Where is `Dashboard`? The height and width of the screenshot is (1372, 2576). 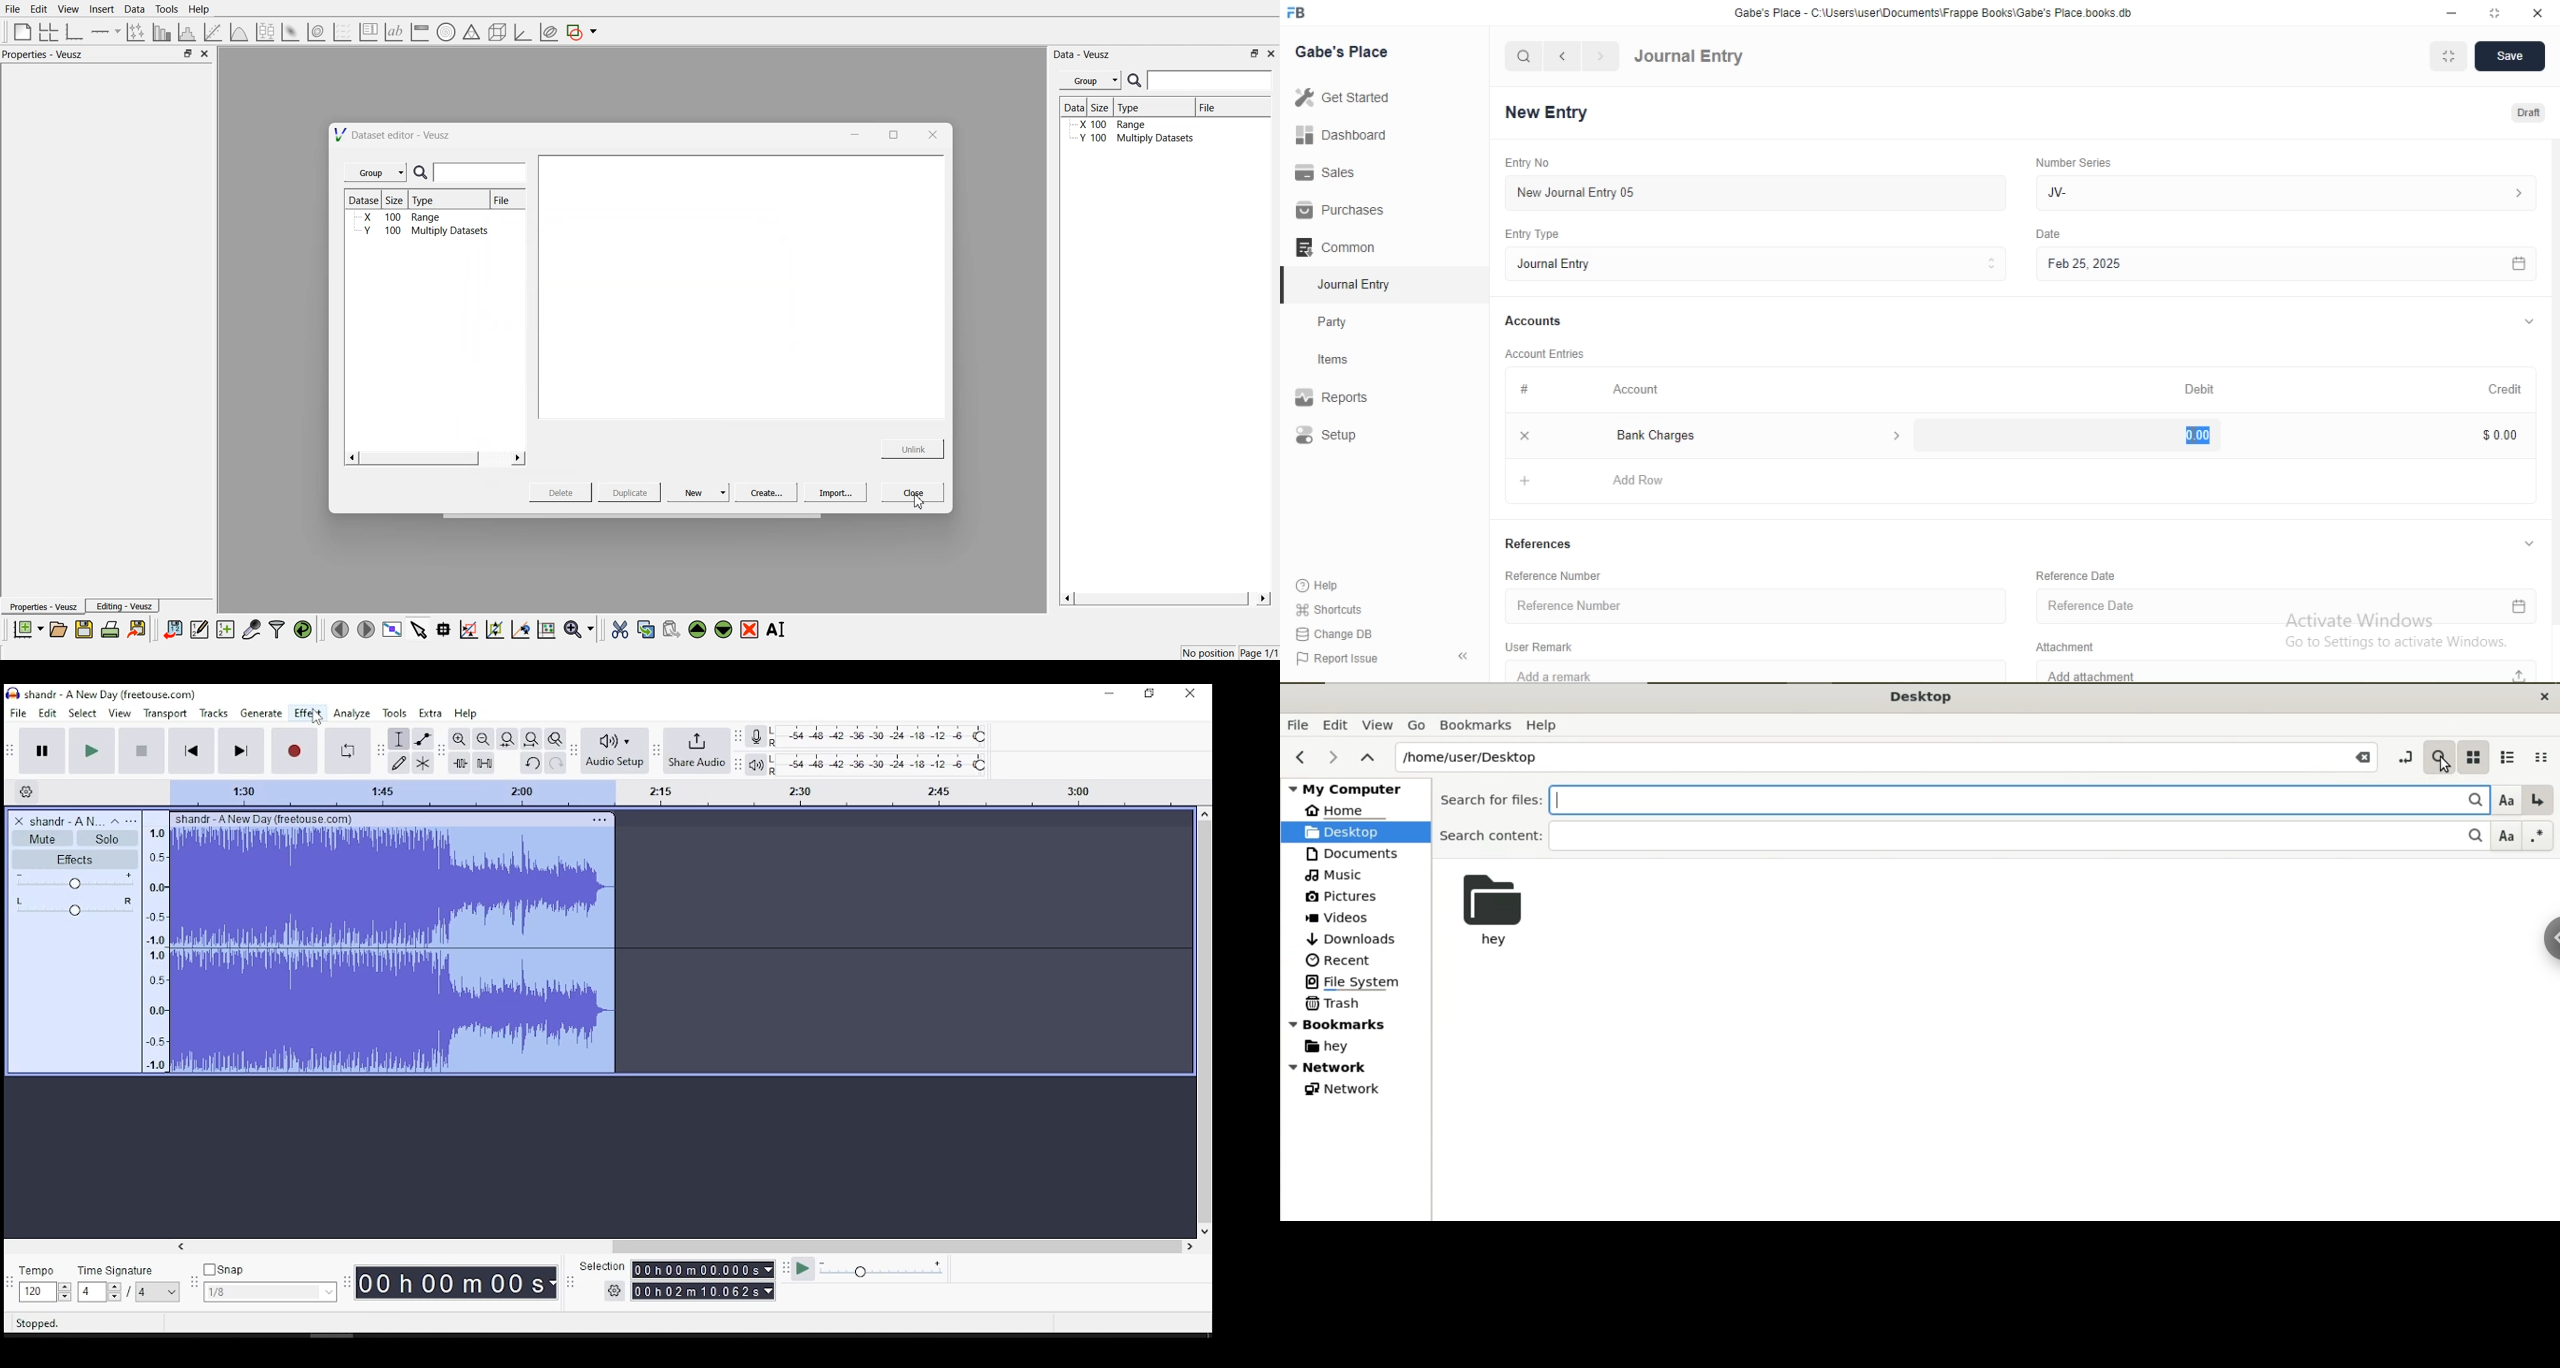 Dashboard is located at coordinates (1335, 136).